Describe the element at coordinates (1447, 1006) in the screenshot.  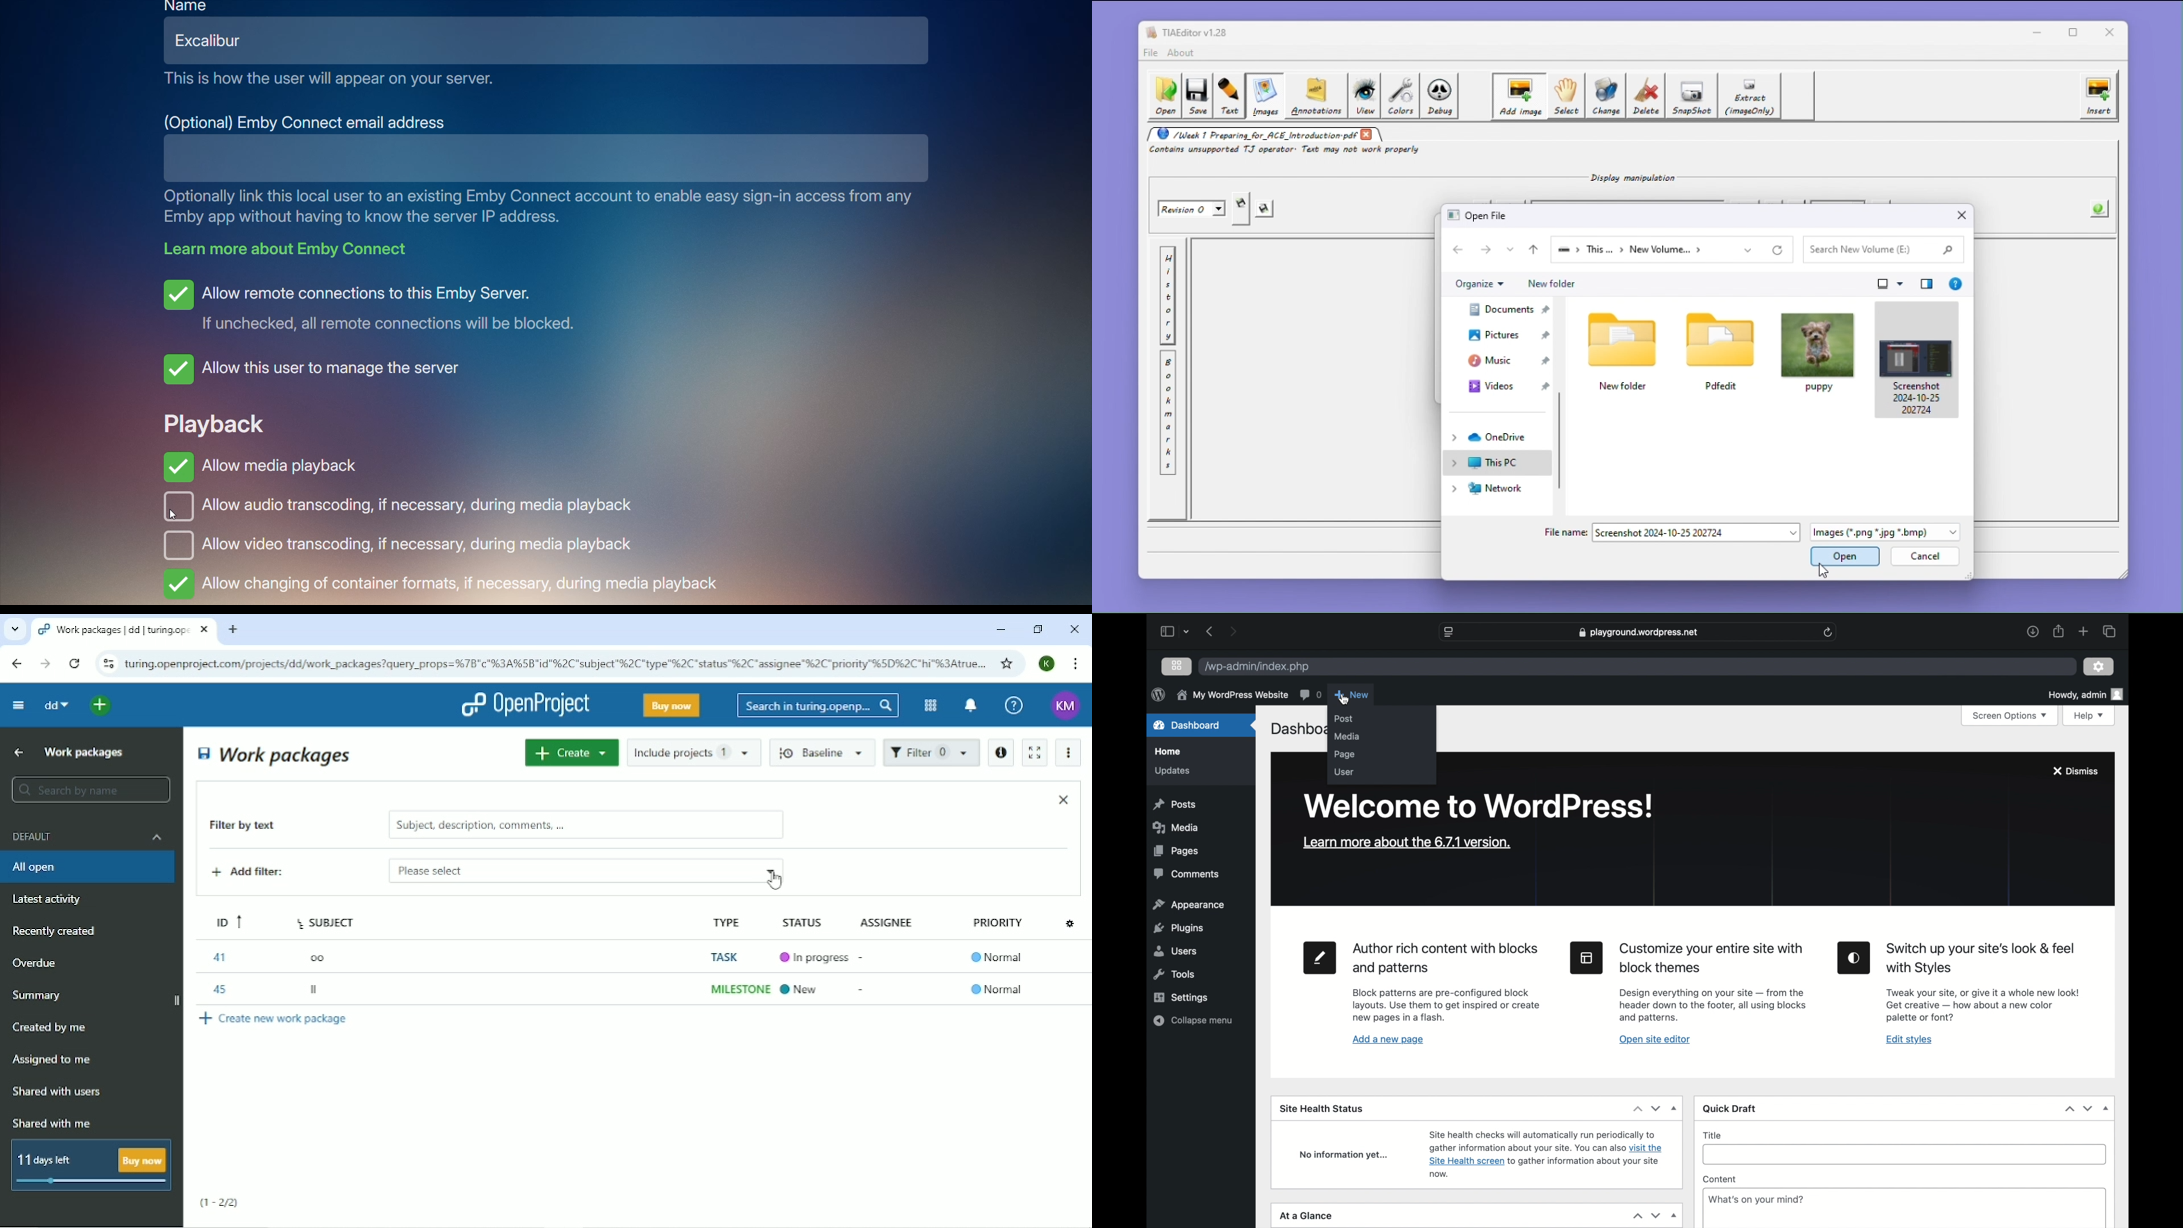
I see `Page tool information` at that location.